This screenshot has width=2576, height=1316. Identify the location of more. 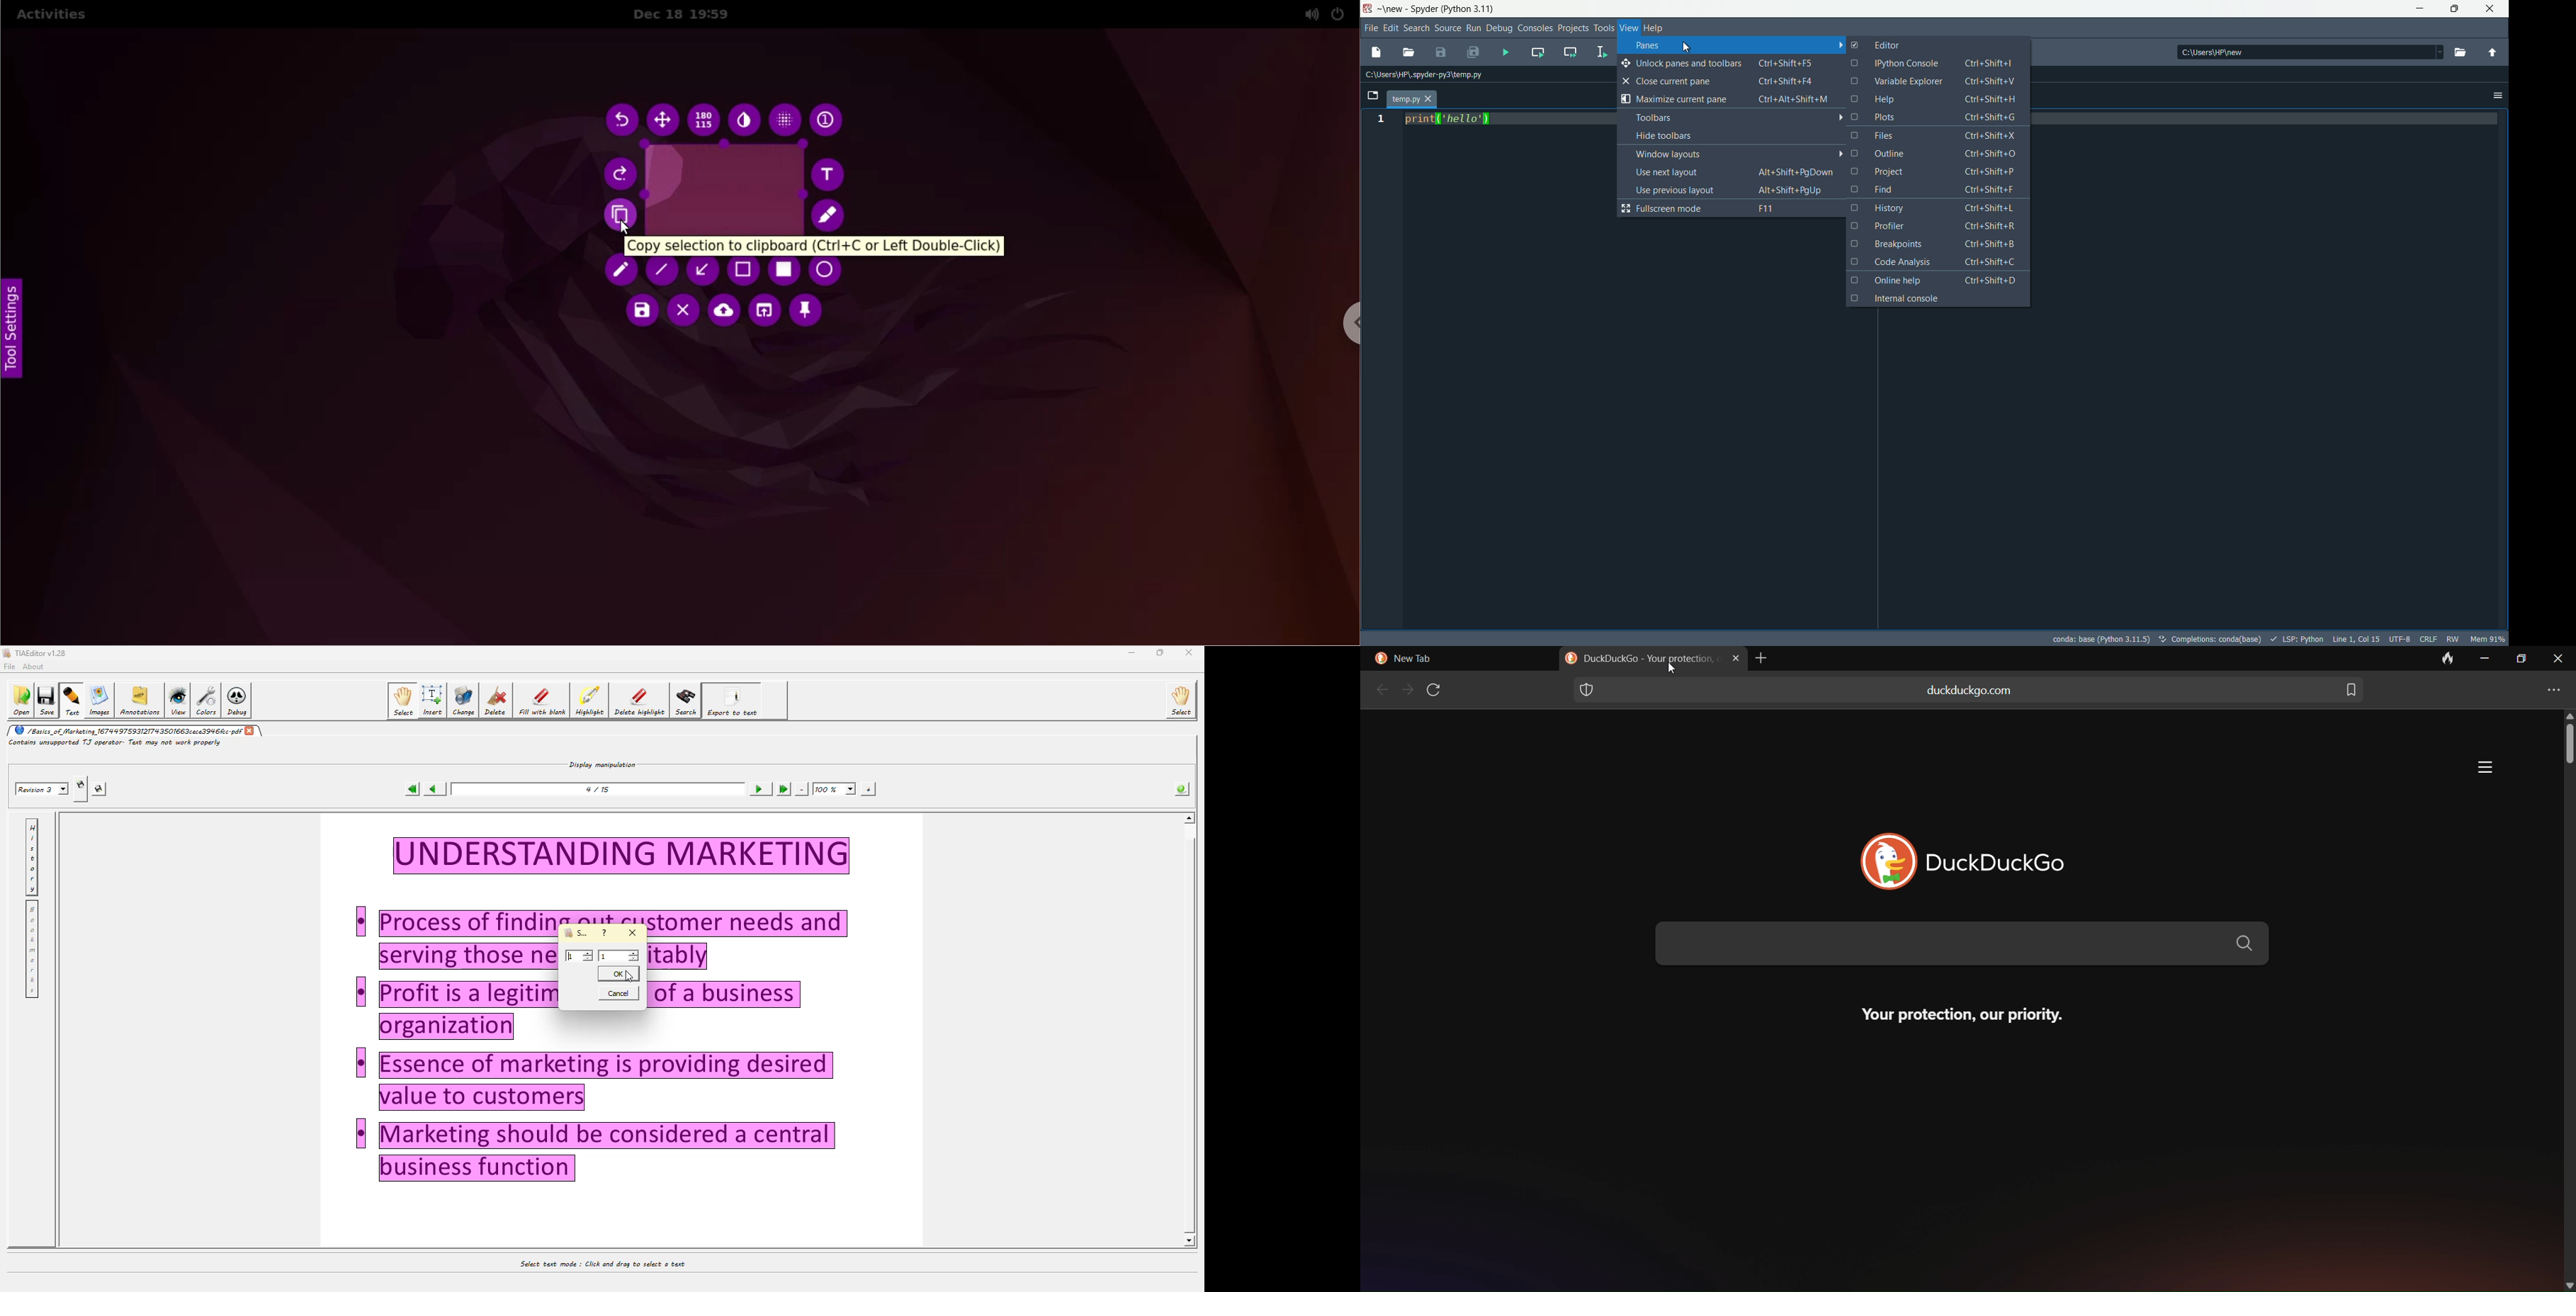
(2485, 768).